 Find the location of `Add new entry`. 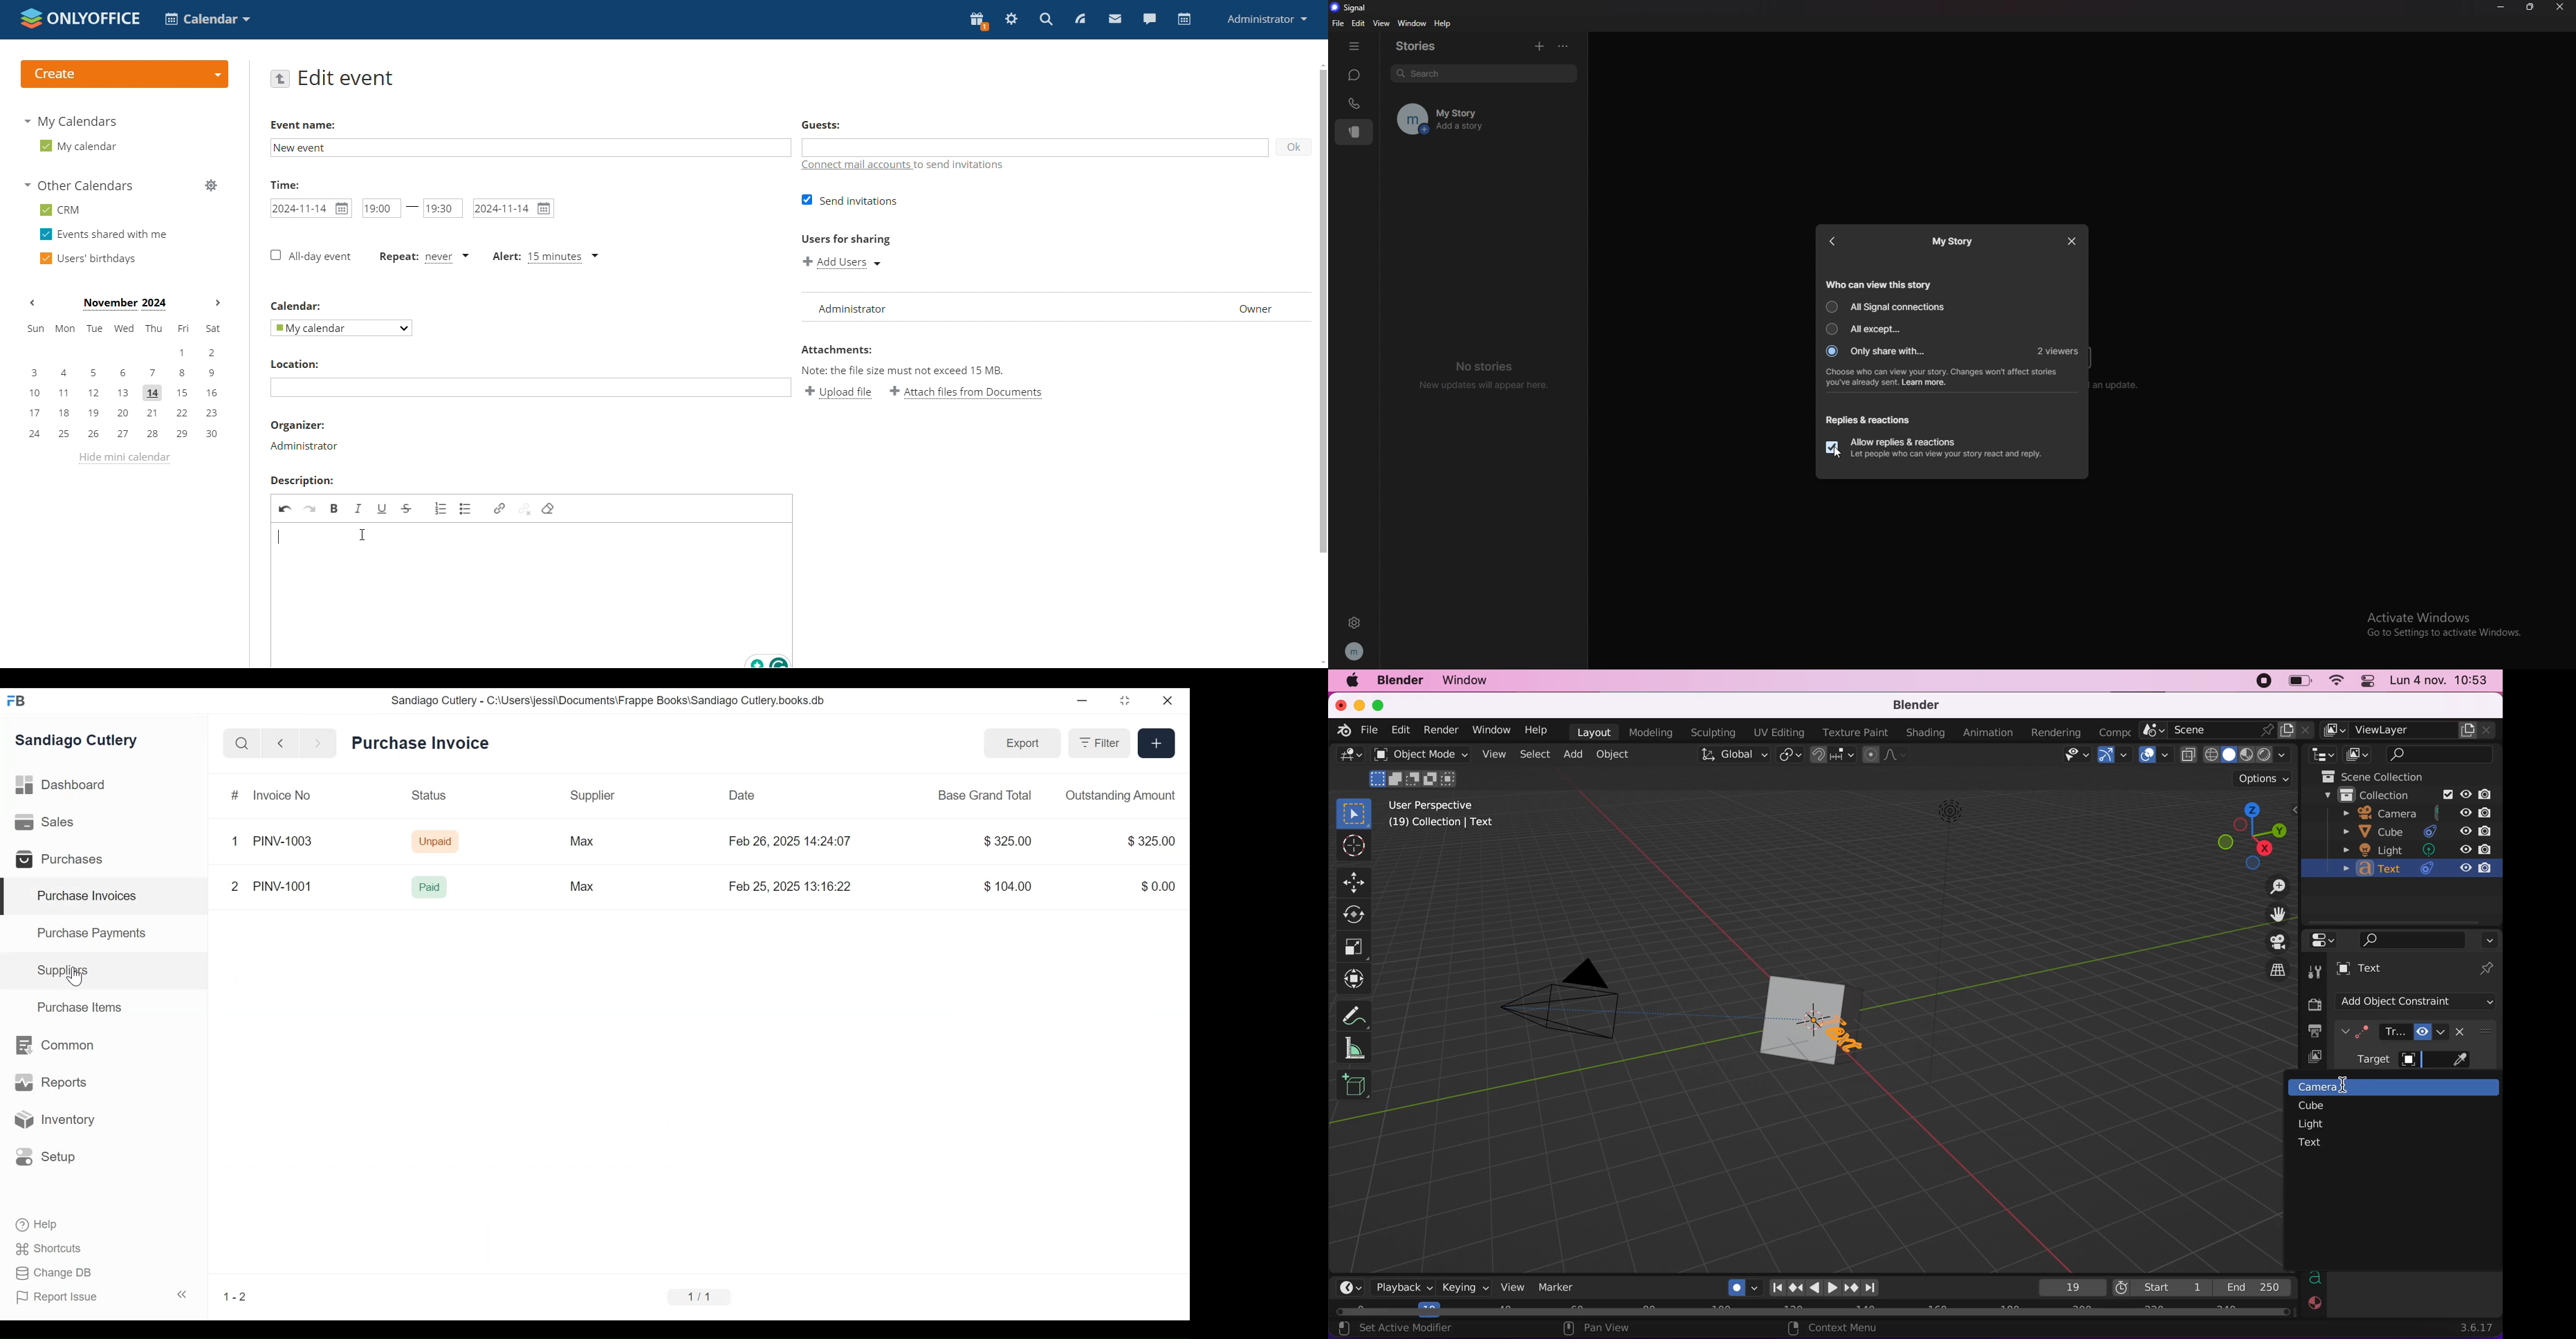

Add new entry is located at coordinates (1157, 745).